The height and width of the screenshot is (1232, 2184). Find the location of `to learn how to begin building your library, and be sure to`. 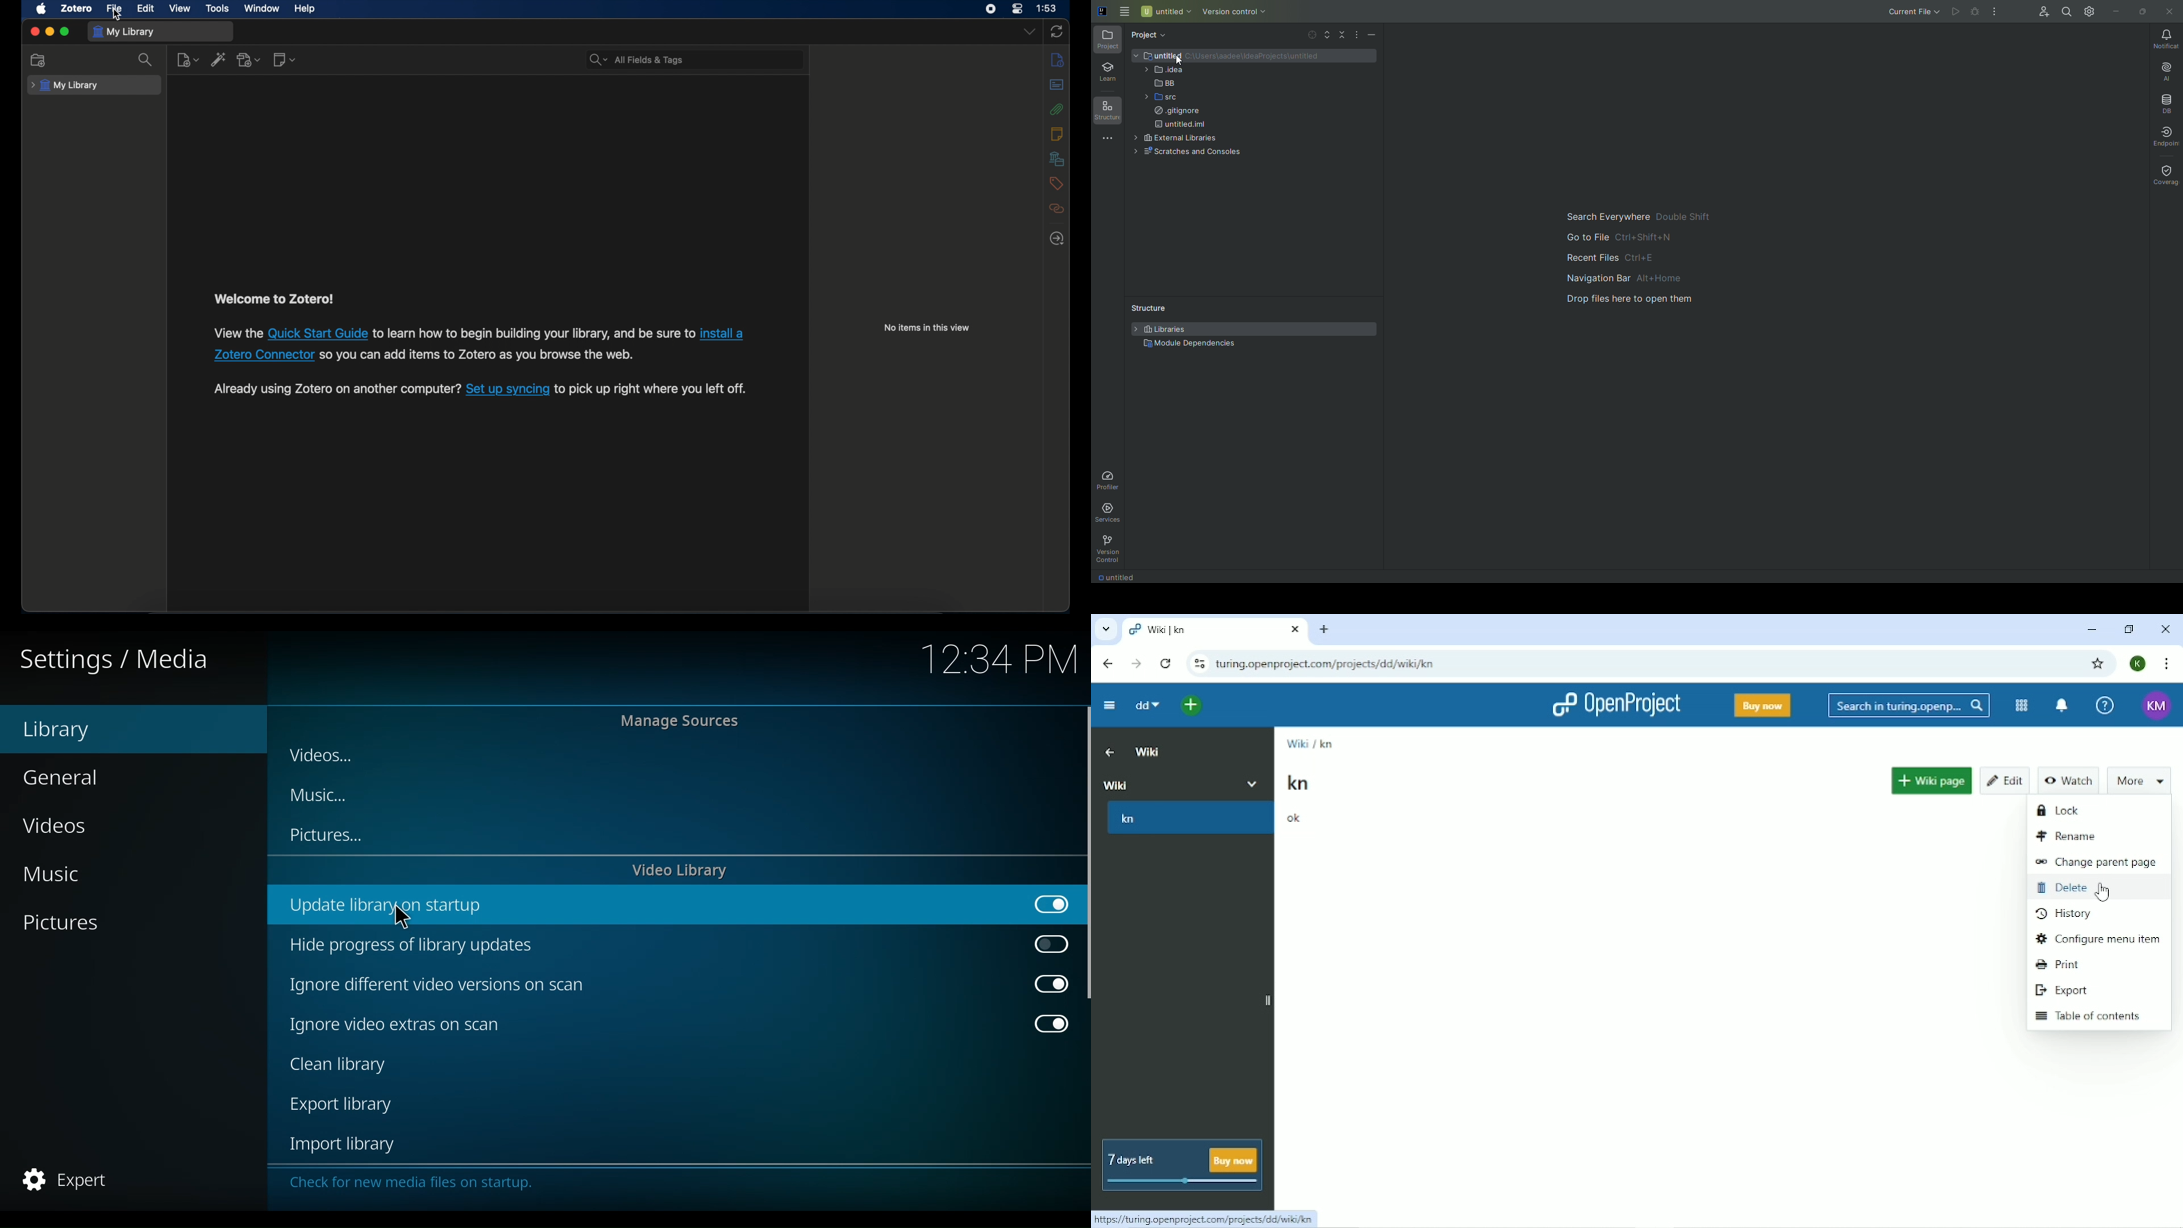

to learn how to begin building your library, and be sure to is located at coordinates (534, 333).